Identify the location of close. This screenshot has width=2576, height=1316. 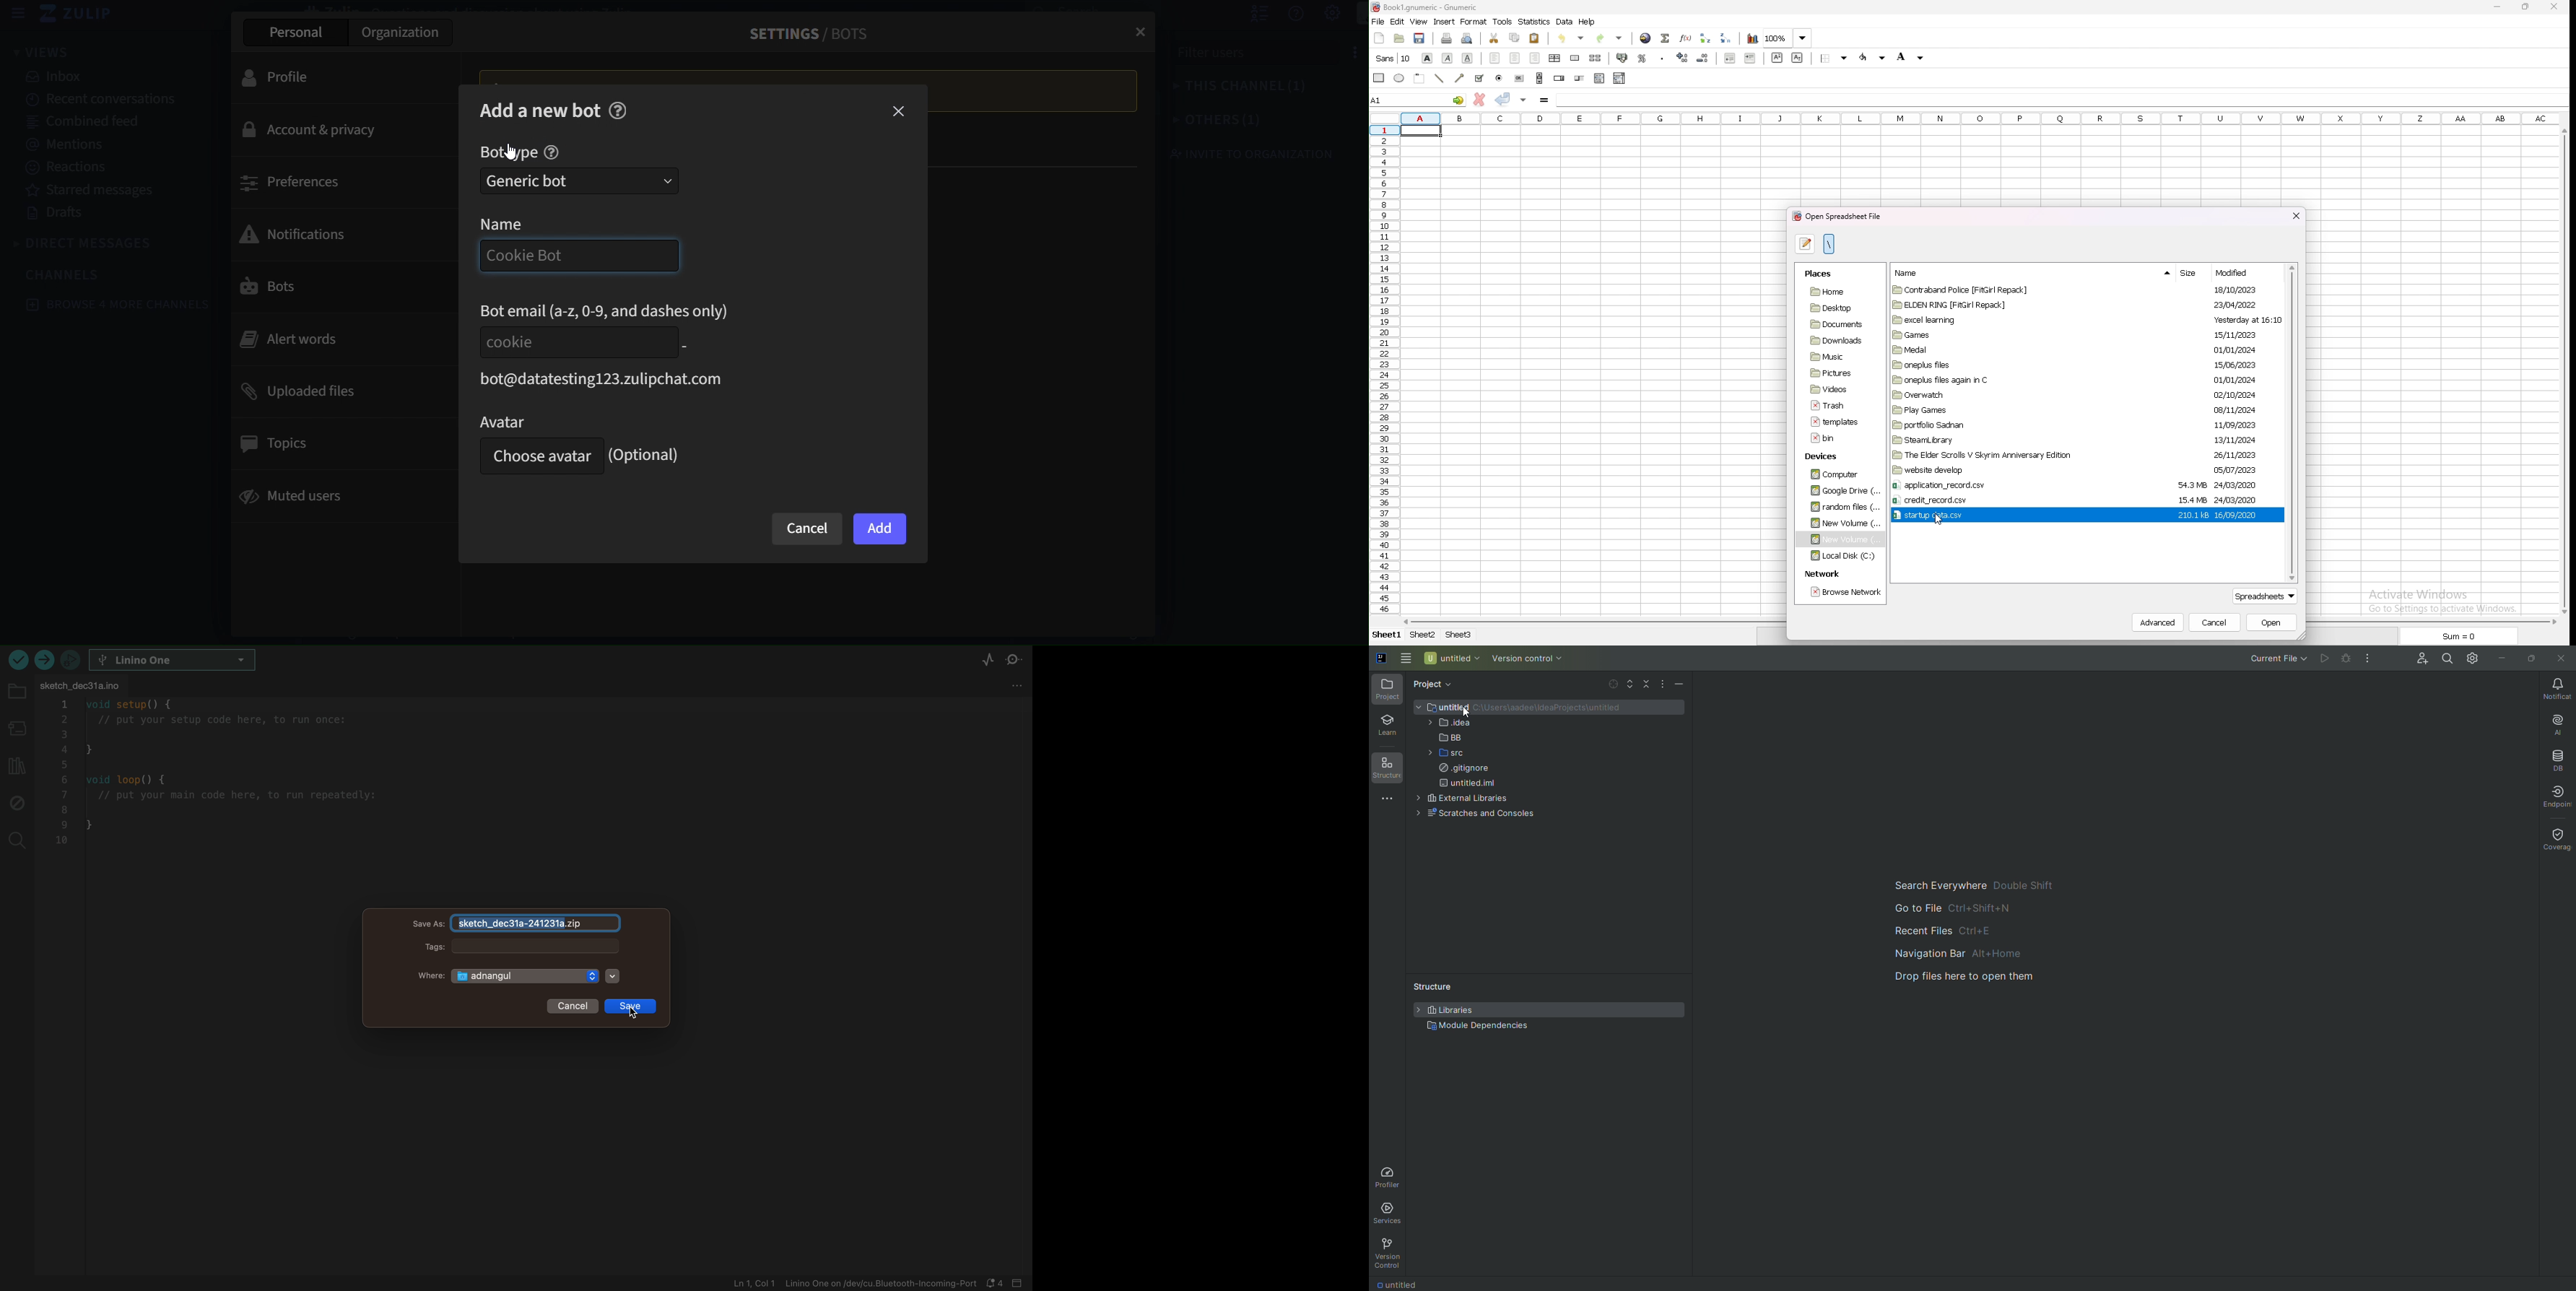
(900, 113).